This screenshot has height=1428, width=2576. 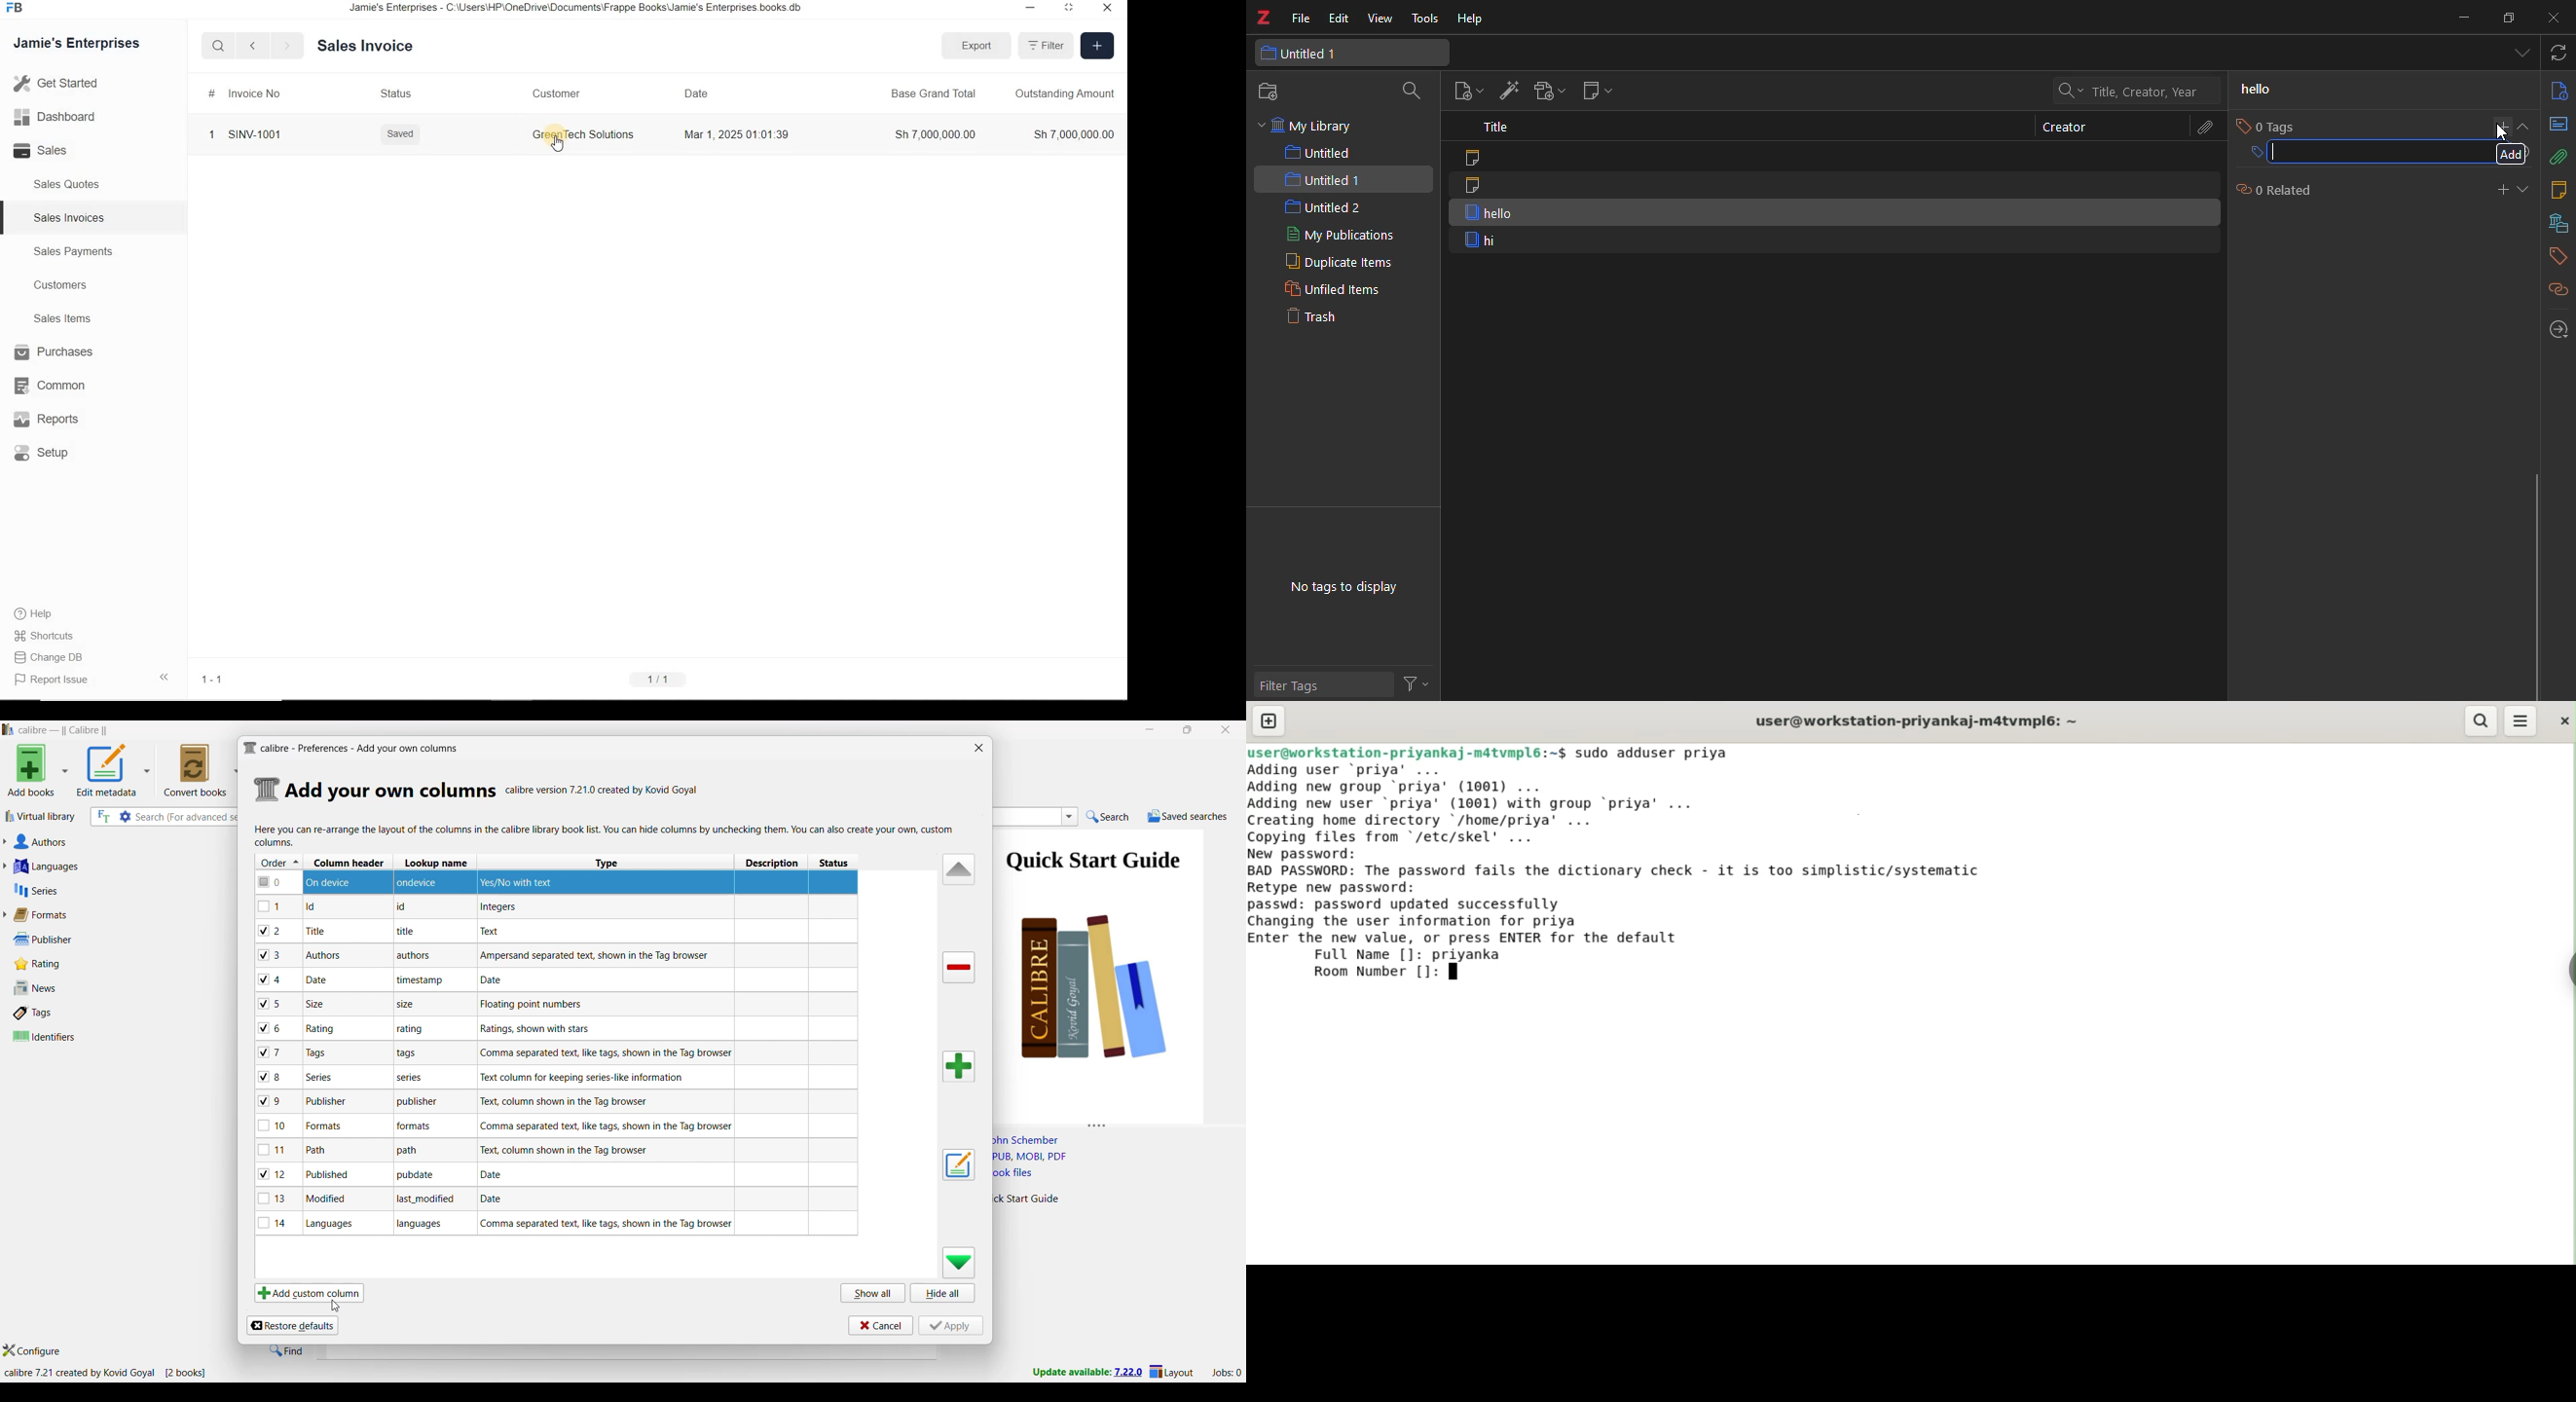 What do you see at coordinates (2503, 130) in the screenshot?
I see `cursor` at bounding box center [2503, 130].